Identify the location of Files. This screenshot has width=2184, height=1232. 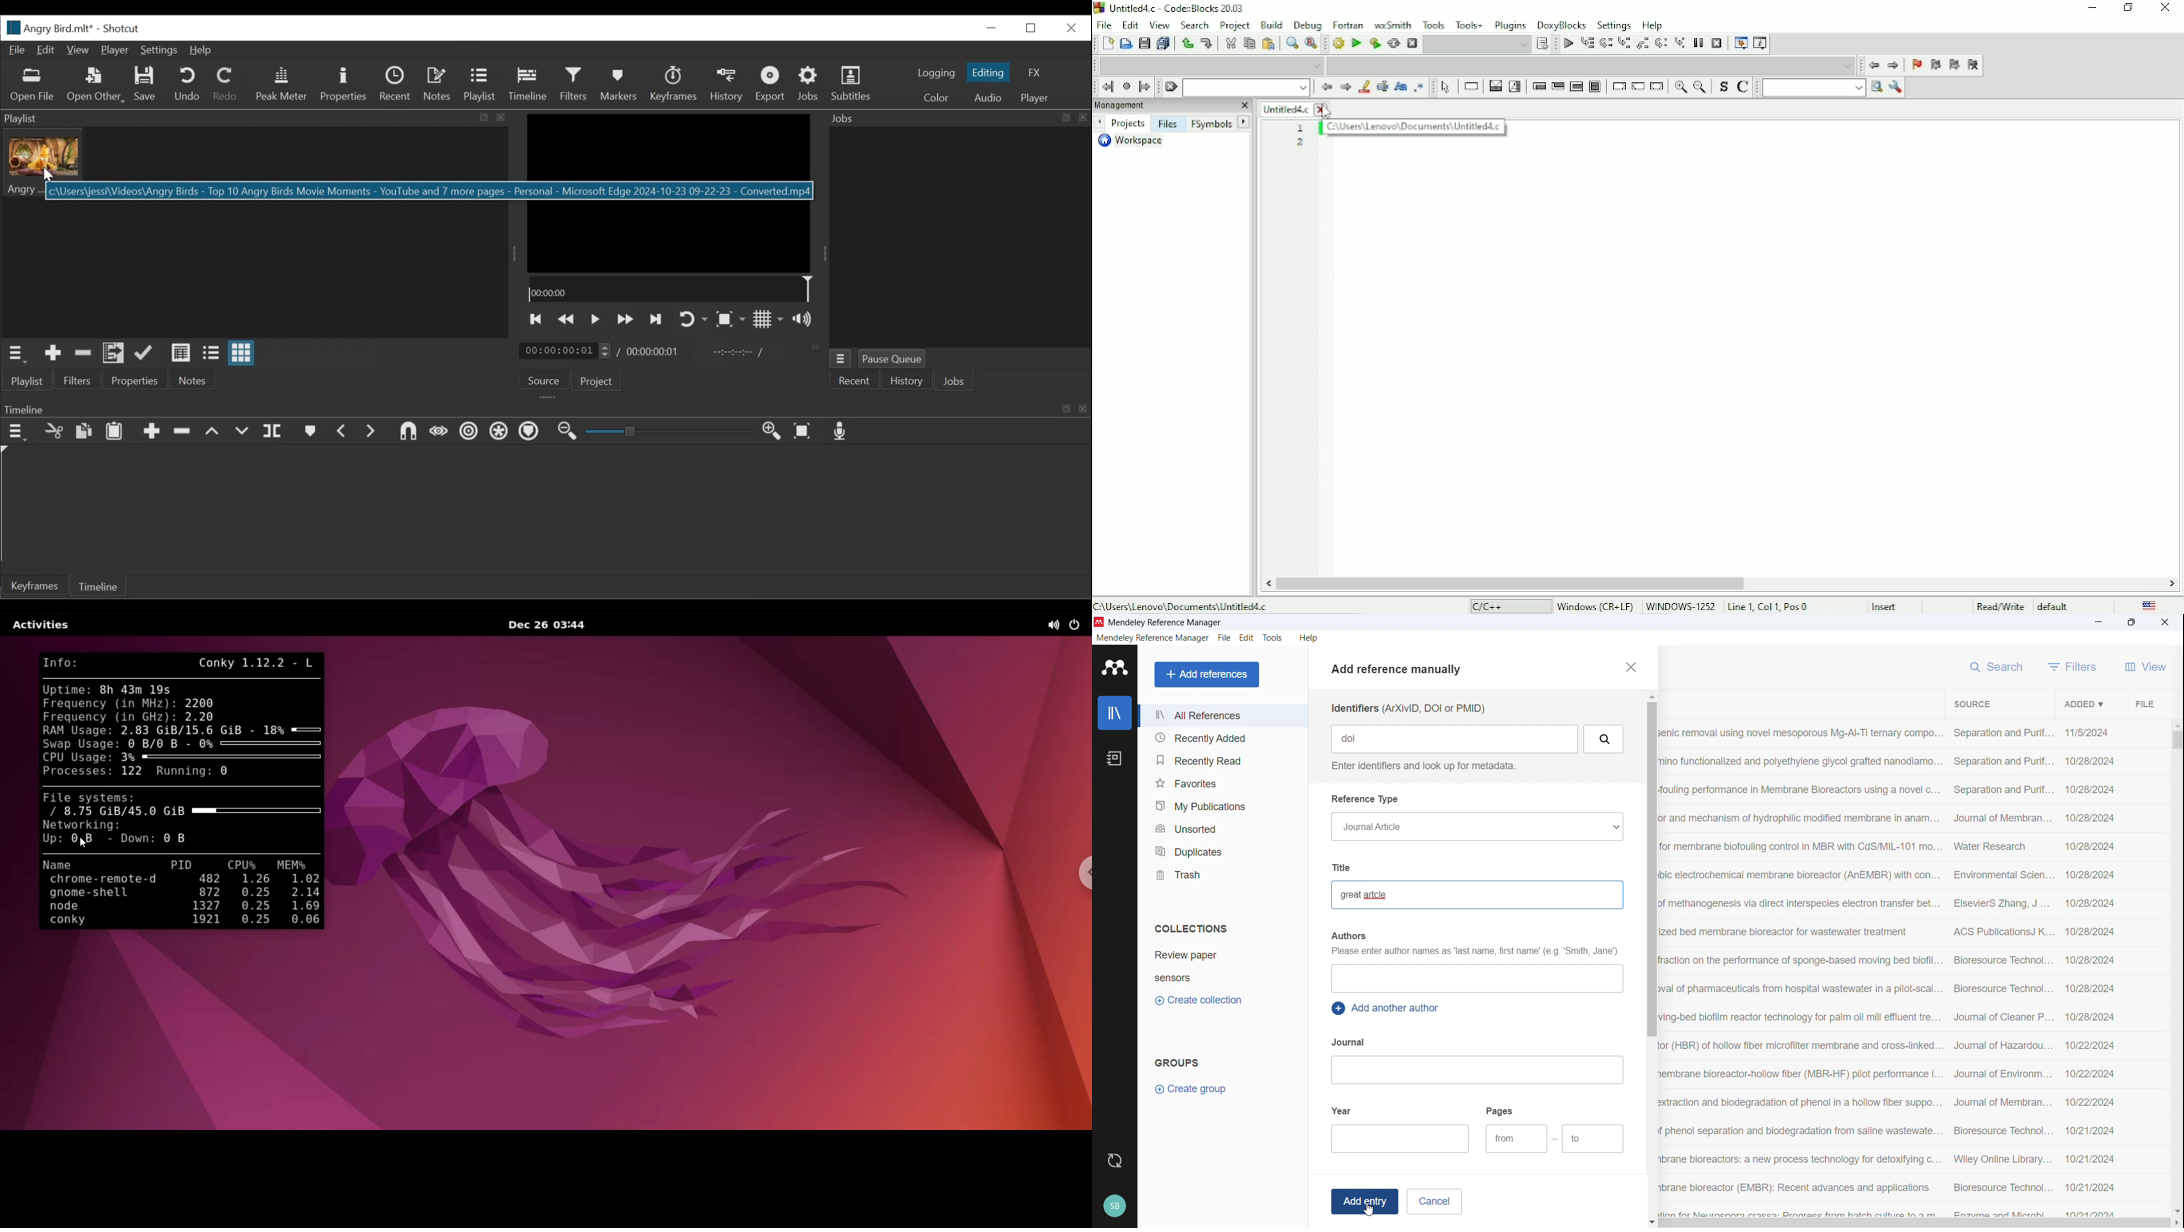
(1169, 124).